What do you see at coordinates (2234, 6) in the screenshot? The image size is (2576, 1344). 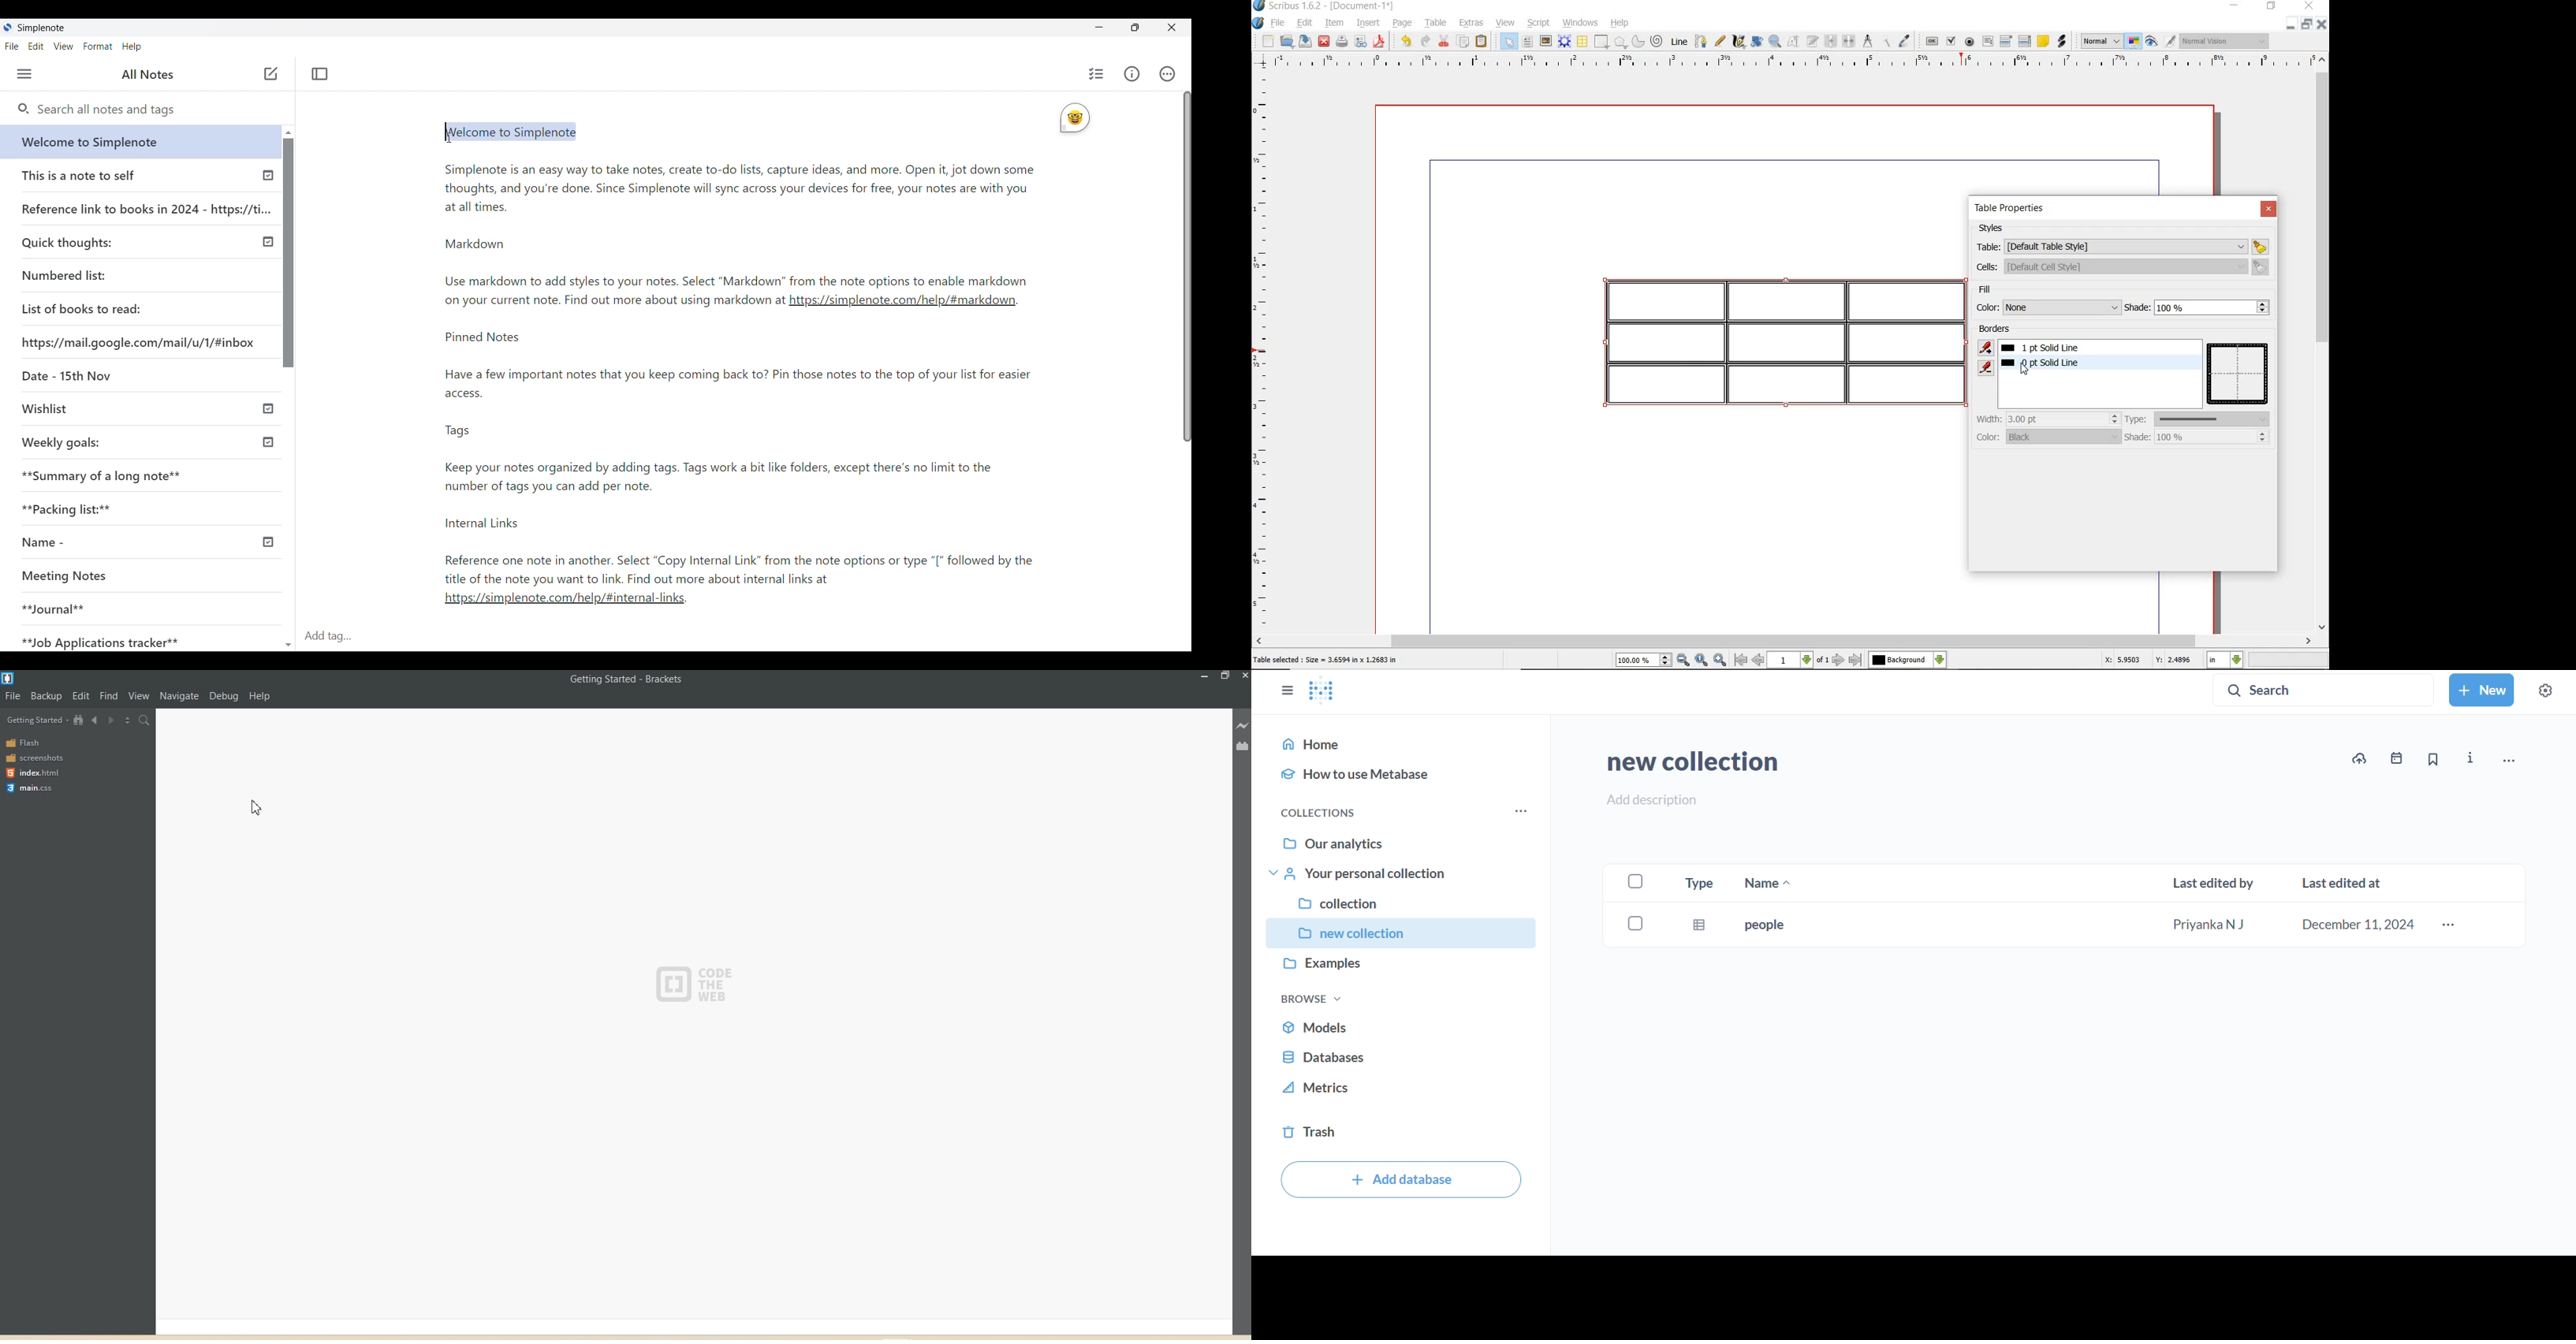 I see `MINIMIZE` at bounding box center [2234, 6].